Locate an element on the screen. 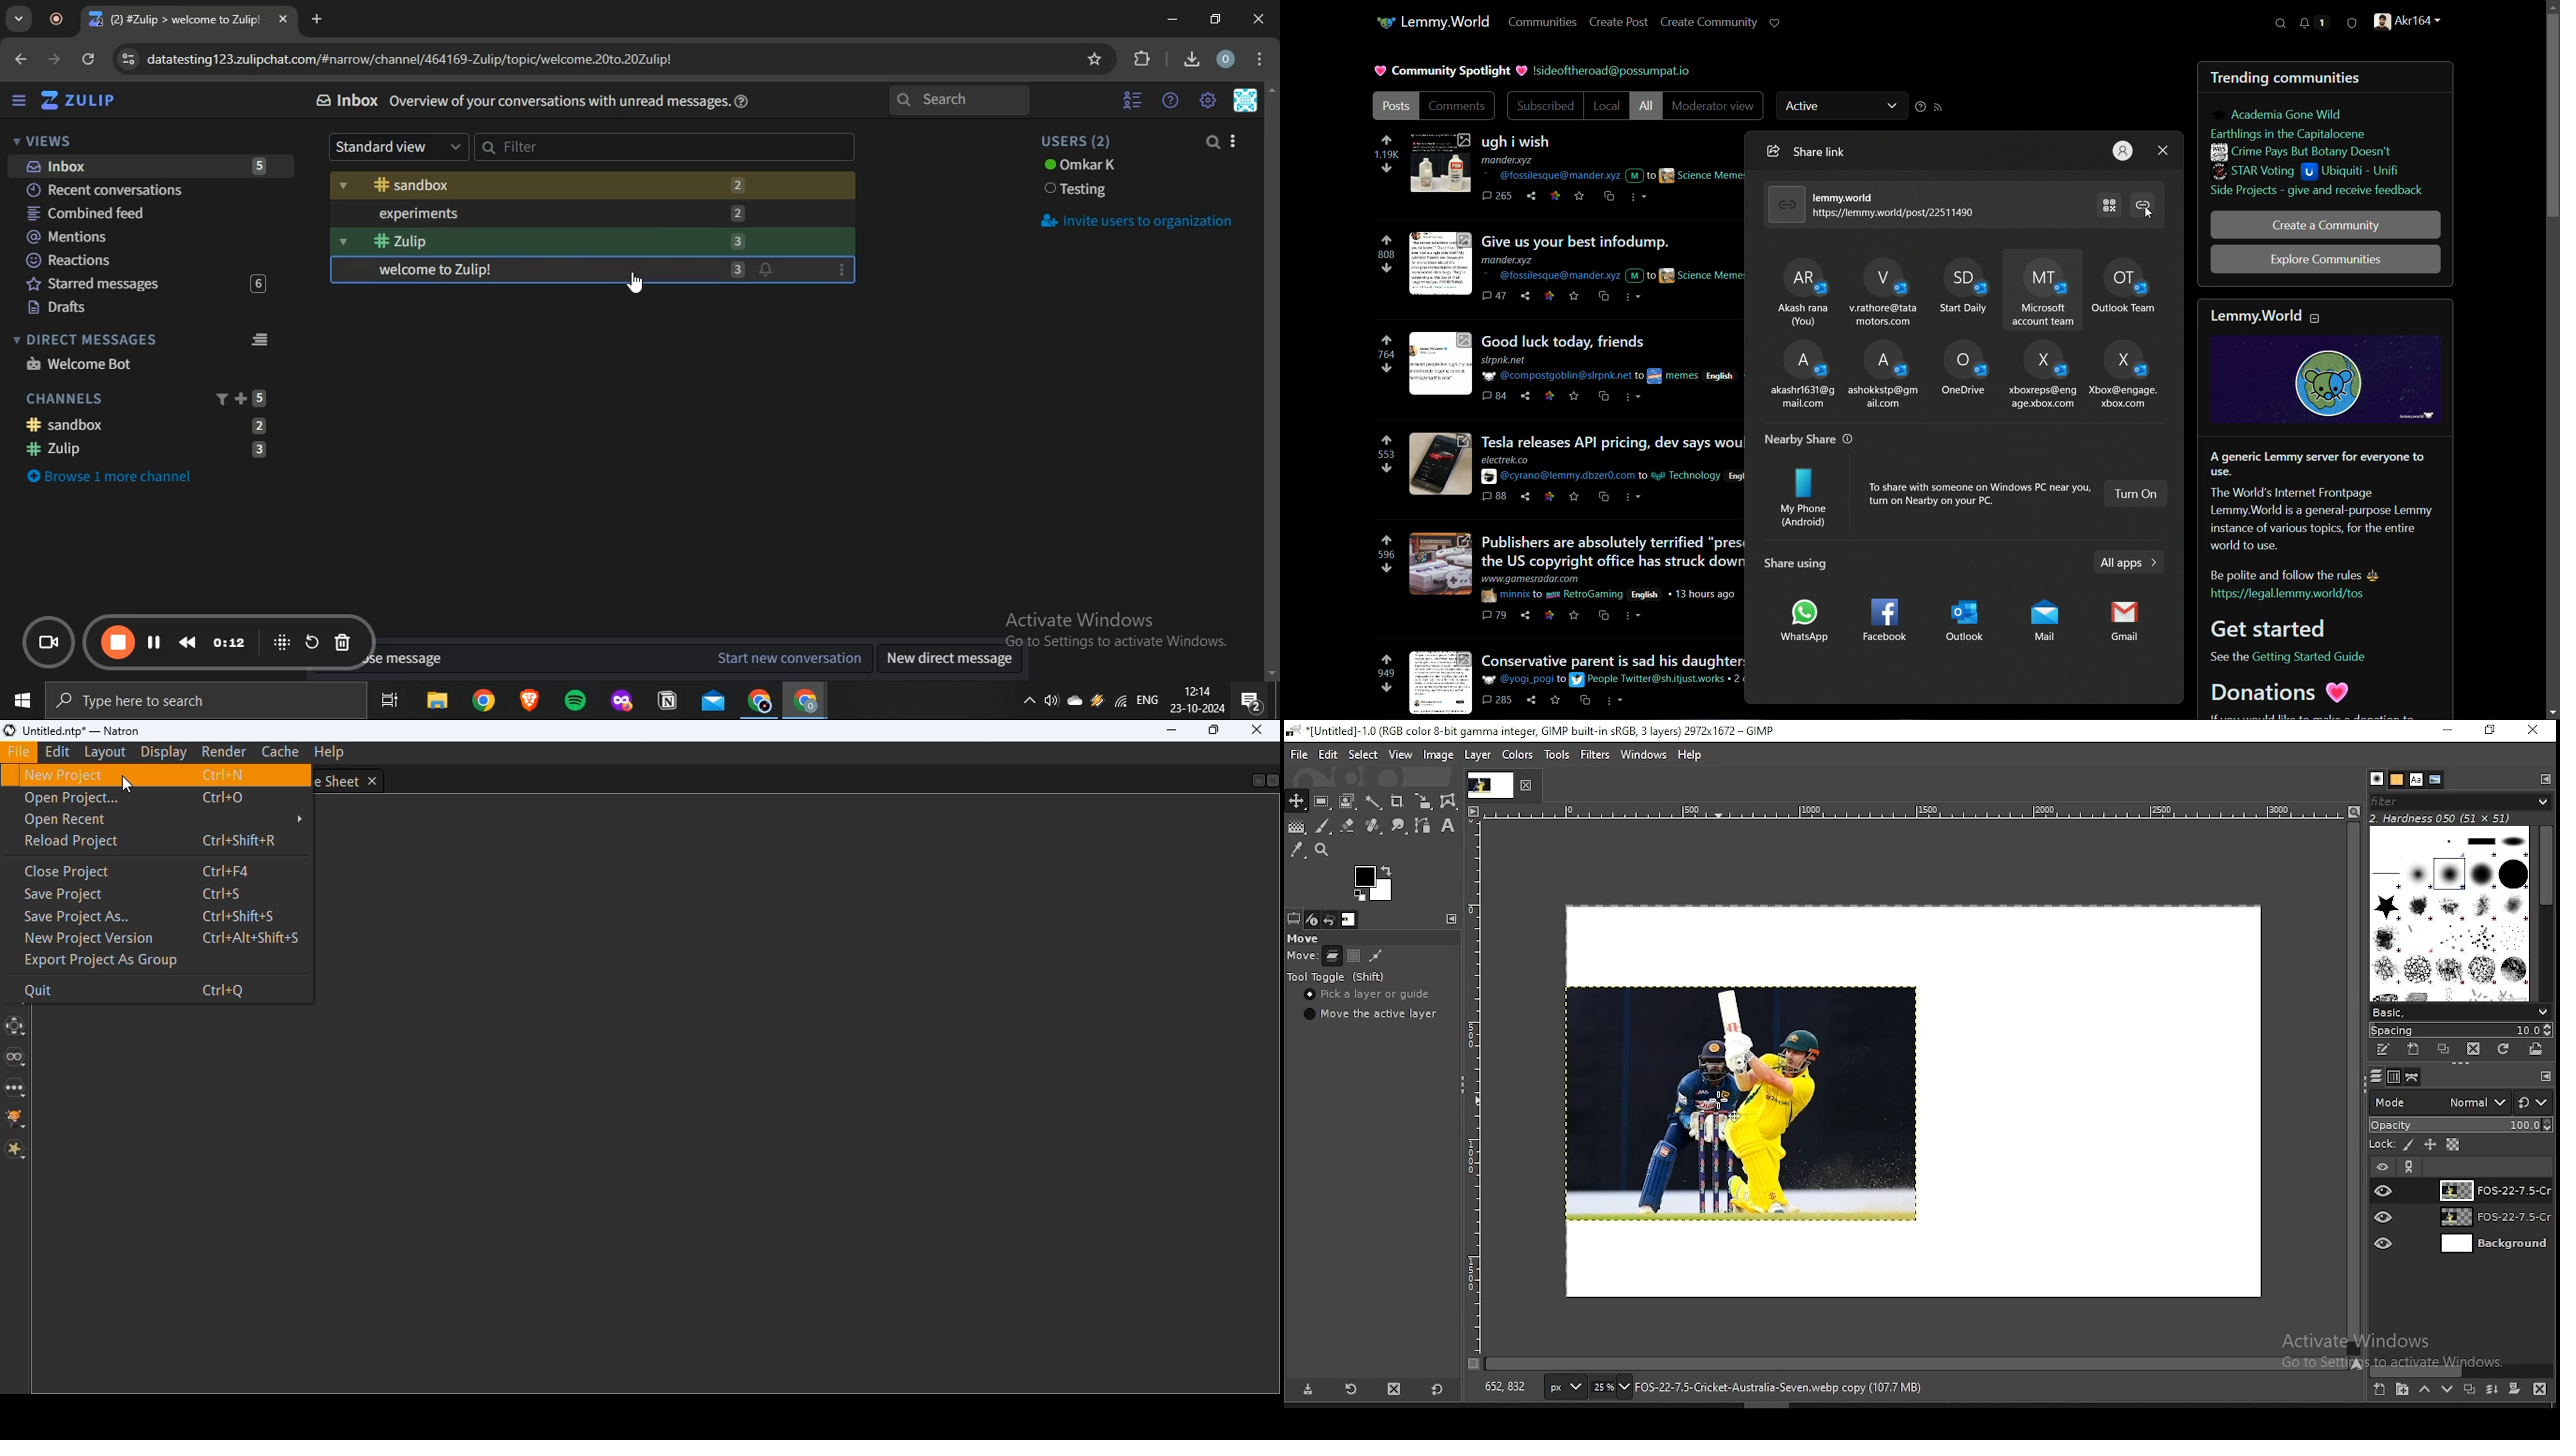 This screenshot has width=2576, height=1456. Science Meme is located at coordinates (1702, 175).